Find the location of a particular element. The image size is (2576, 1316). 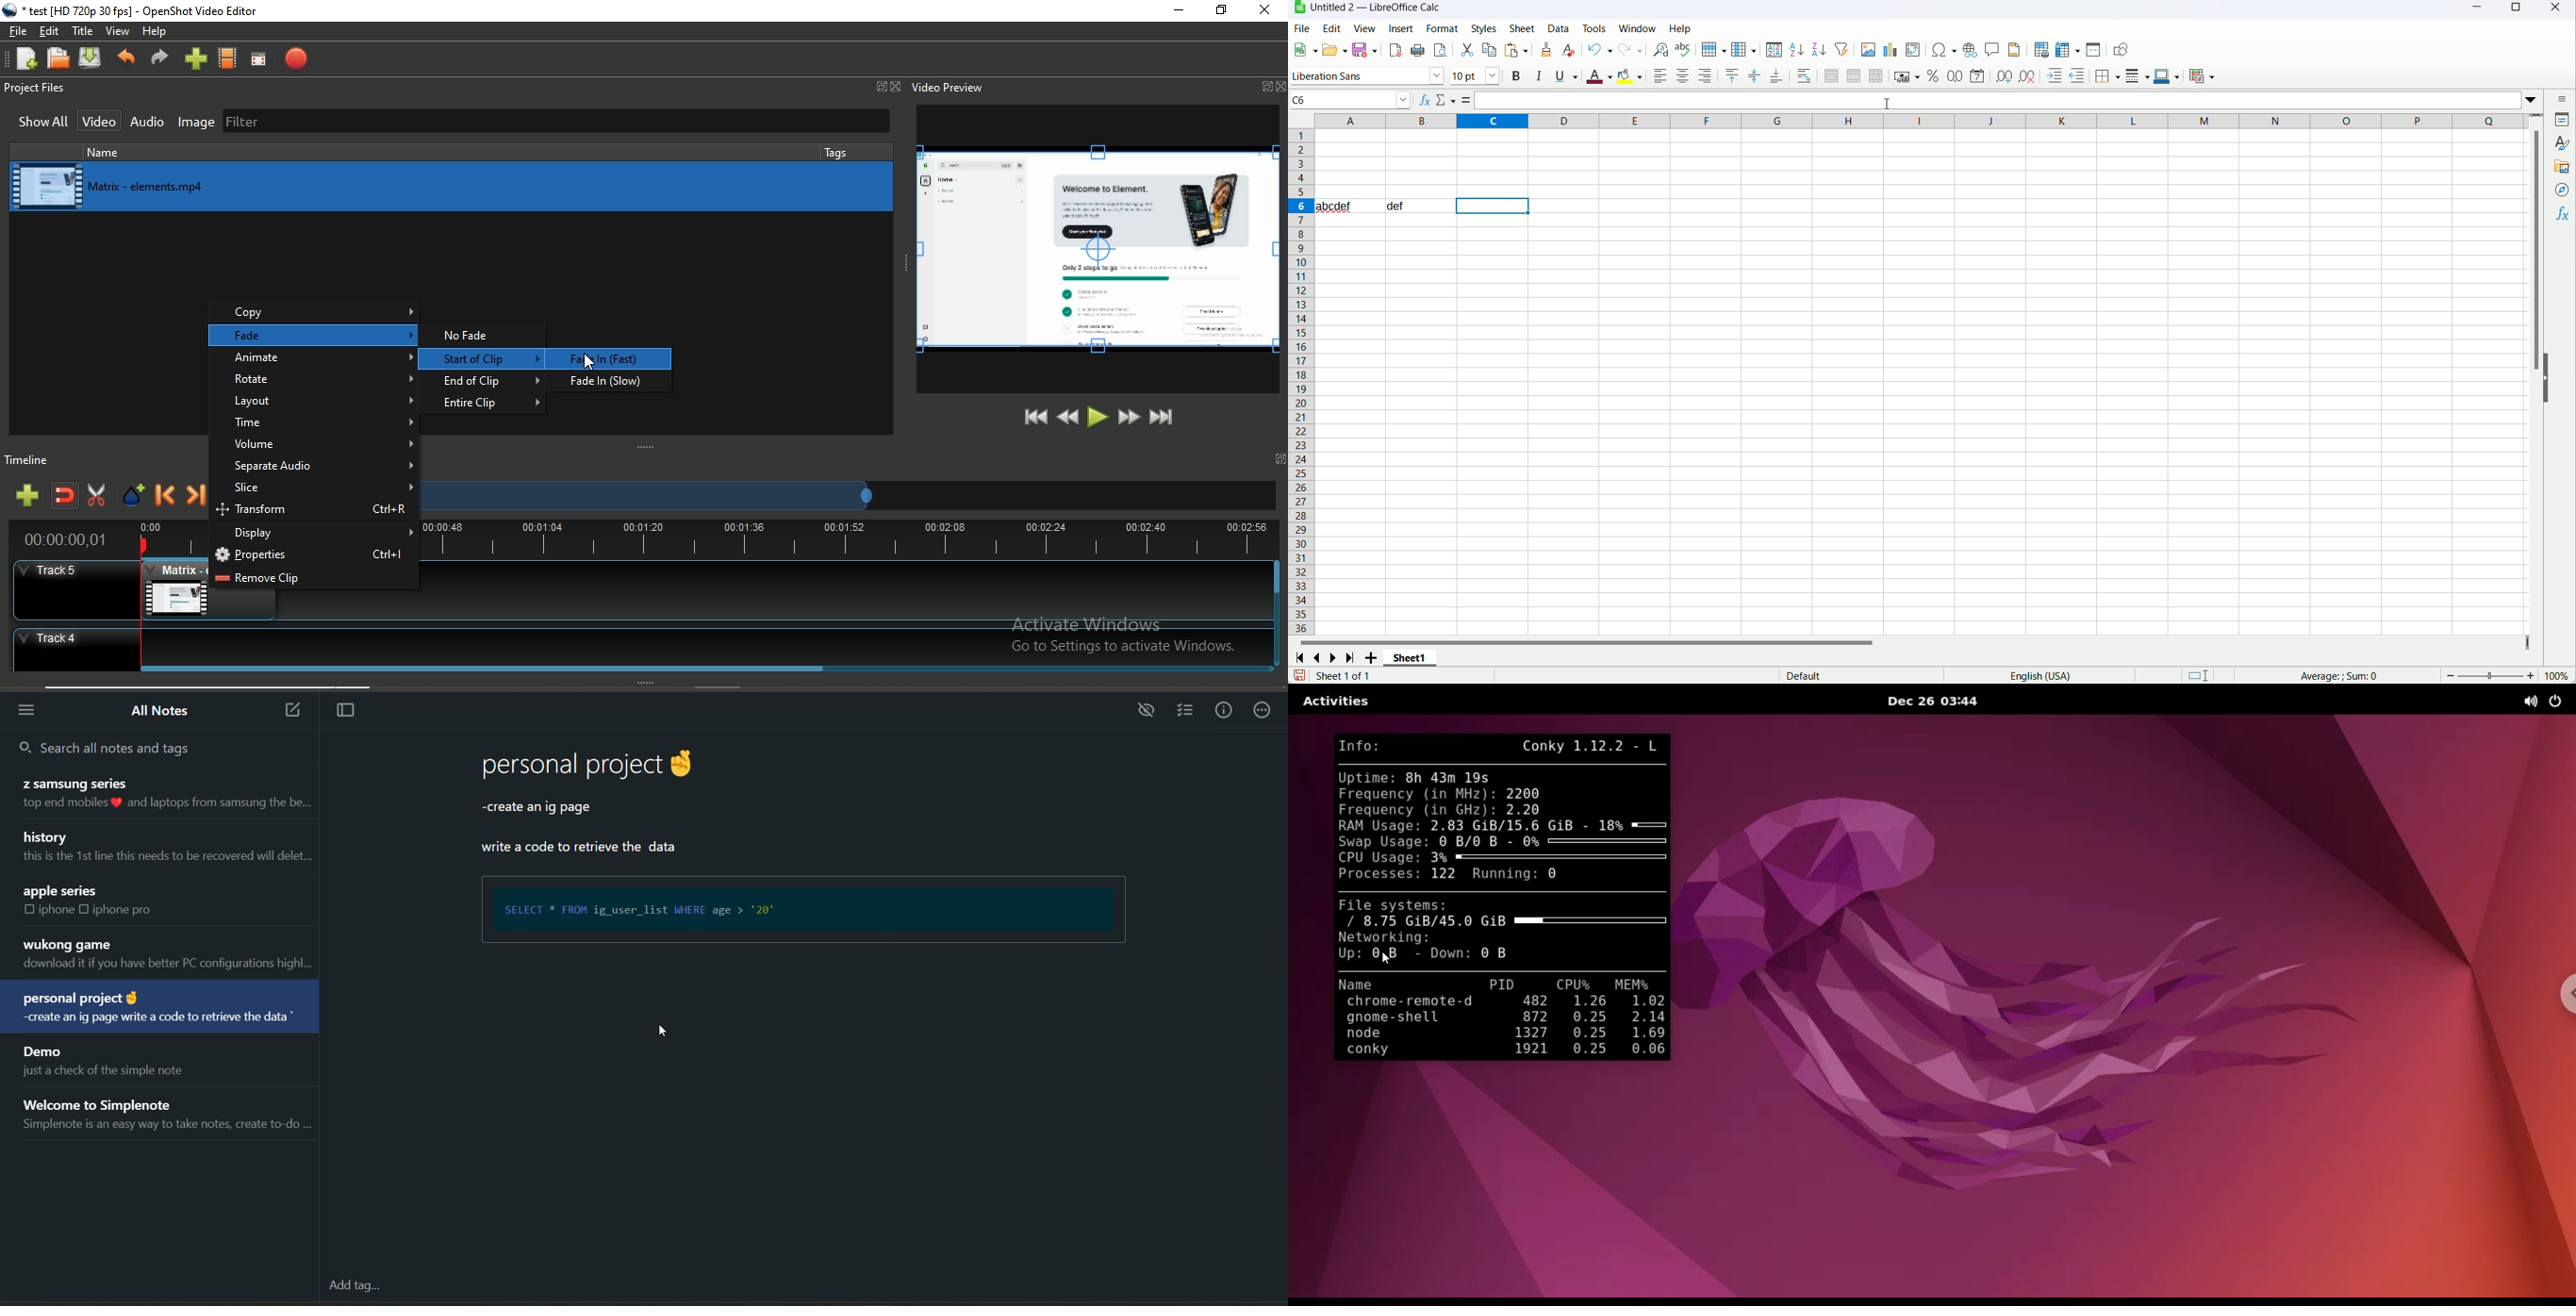

100% is located at coordinates (2556, 676).